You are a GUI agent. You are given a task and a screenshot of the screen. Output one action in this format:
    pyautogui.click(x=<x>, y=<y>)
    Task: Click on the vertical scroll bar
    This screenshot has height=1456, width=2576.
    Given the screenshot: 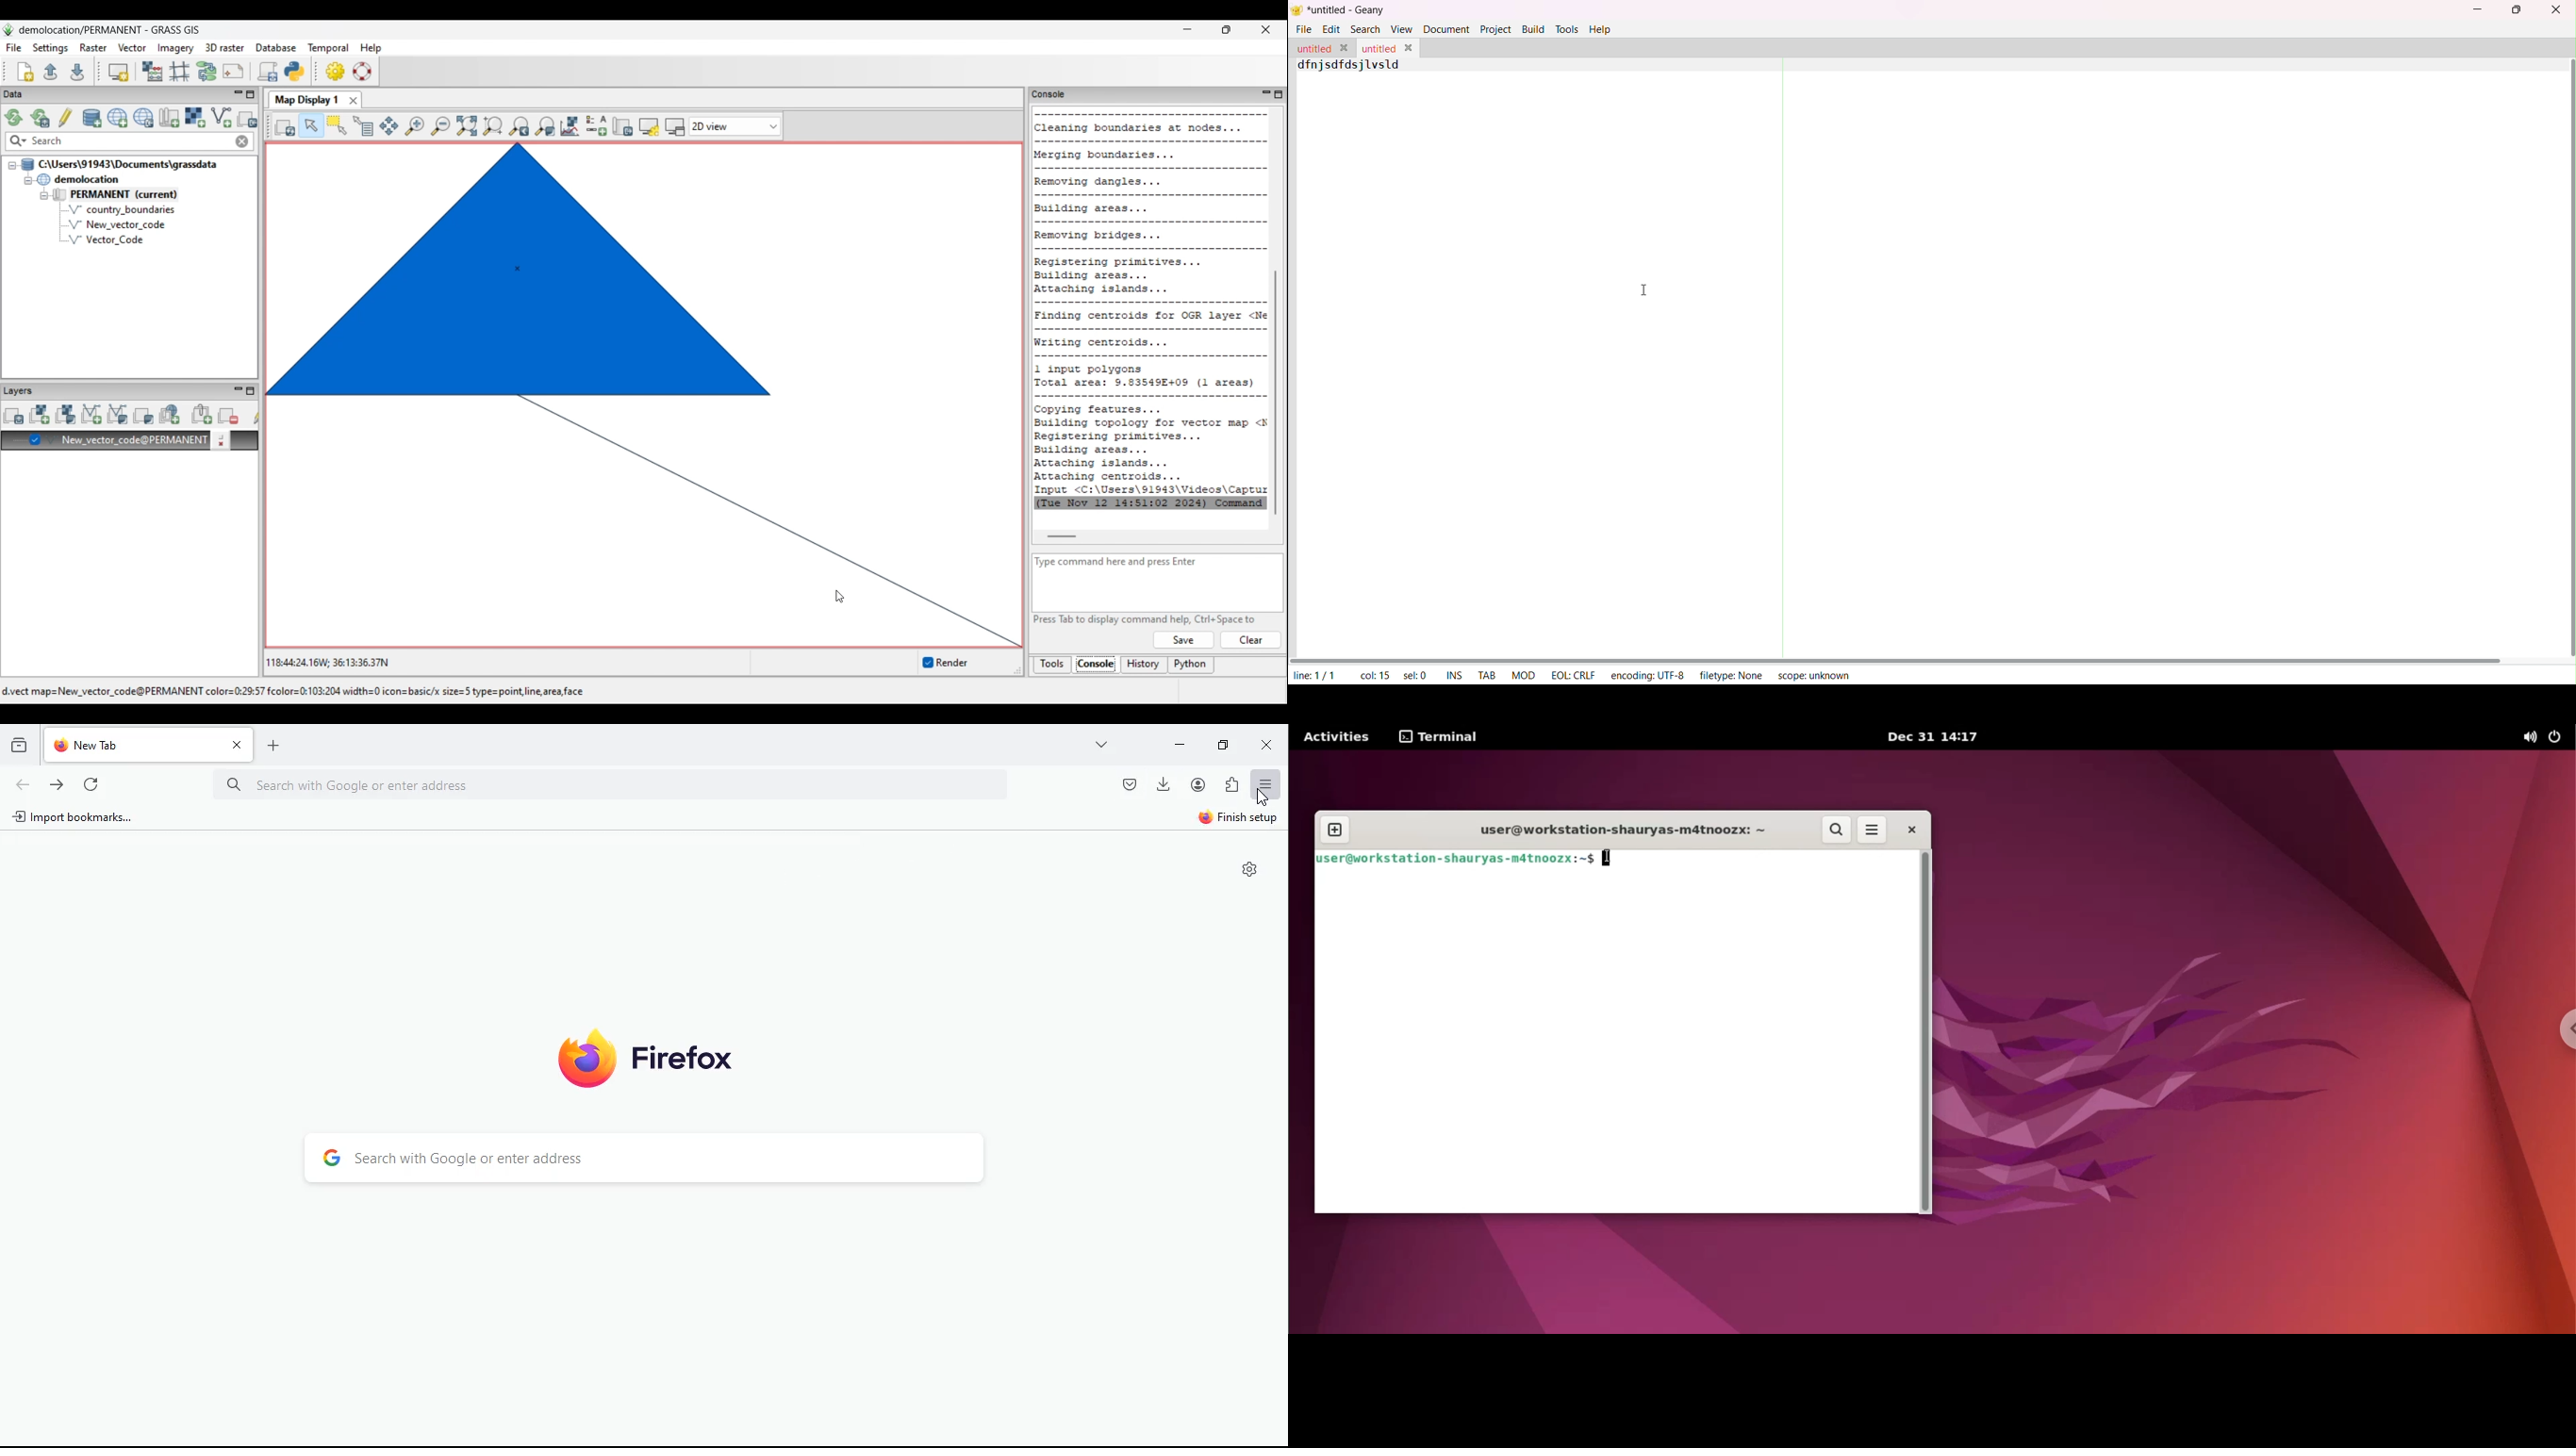 What is the action you would take?
    pyautogui.click(x=2569, y=356)
    